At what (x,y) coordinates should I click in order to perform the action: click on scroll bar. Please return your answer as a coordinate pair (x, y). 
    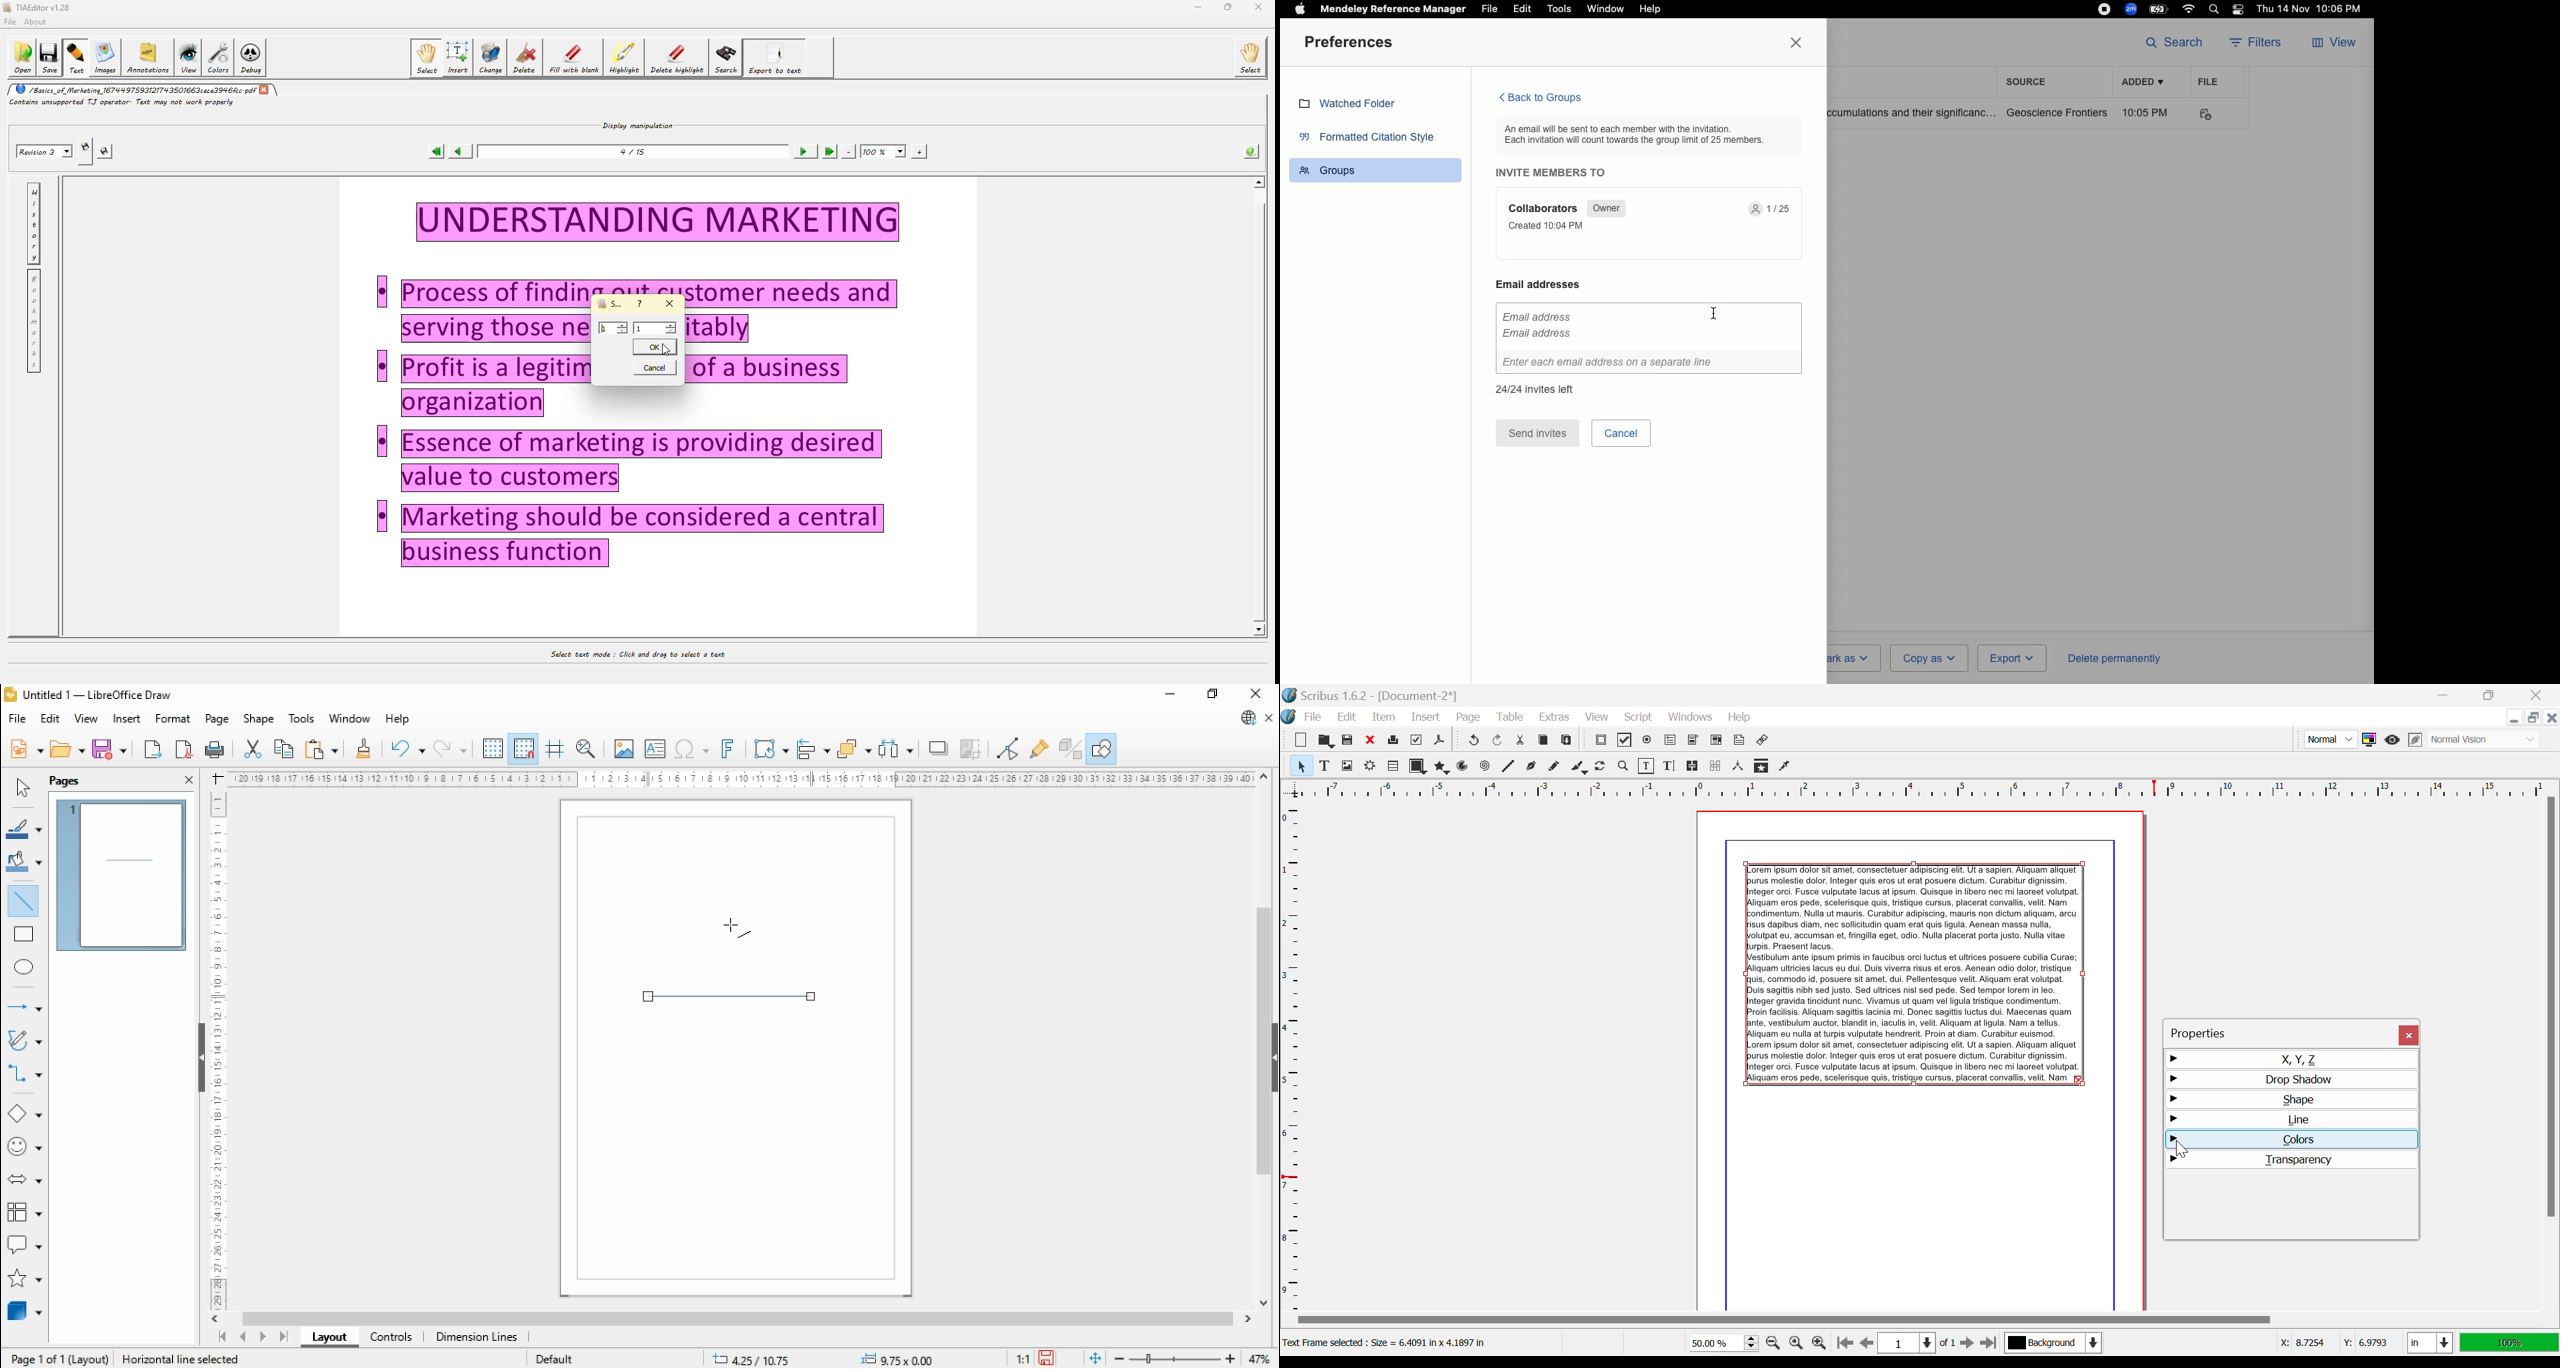
    Looking at the image, I should click on (737, 1319).